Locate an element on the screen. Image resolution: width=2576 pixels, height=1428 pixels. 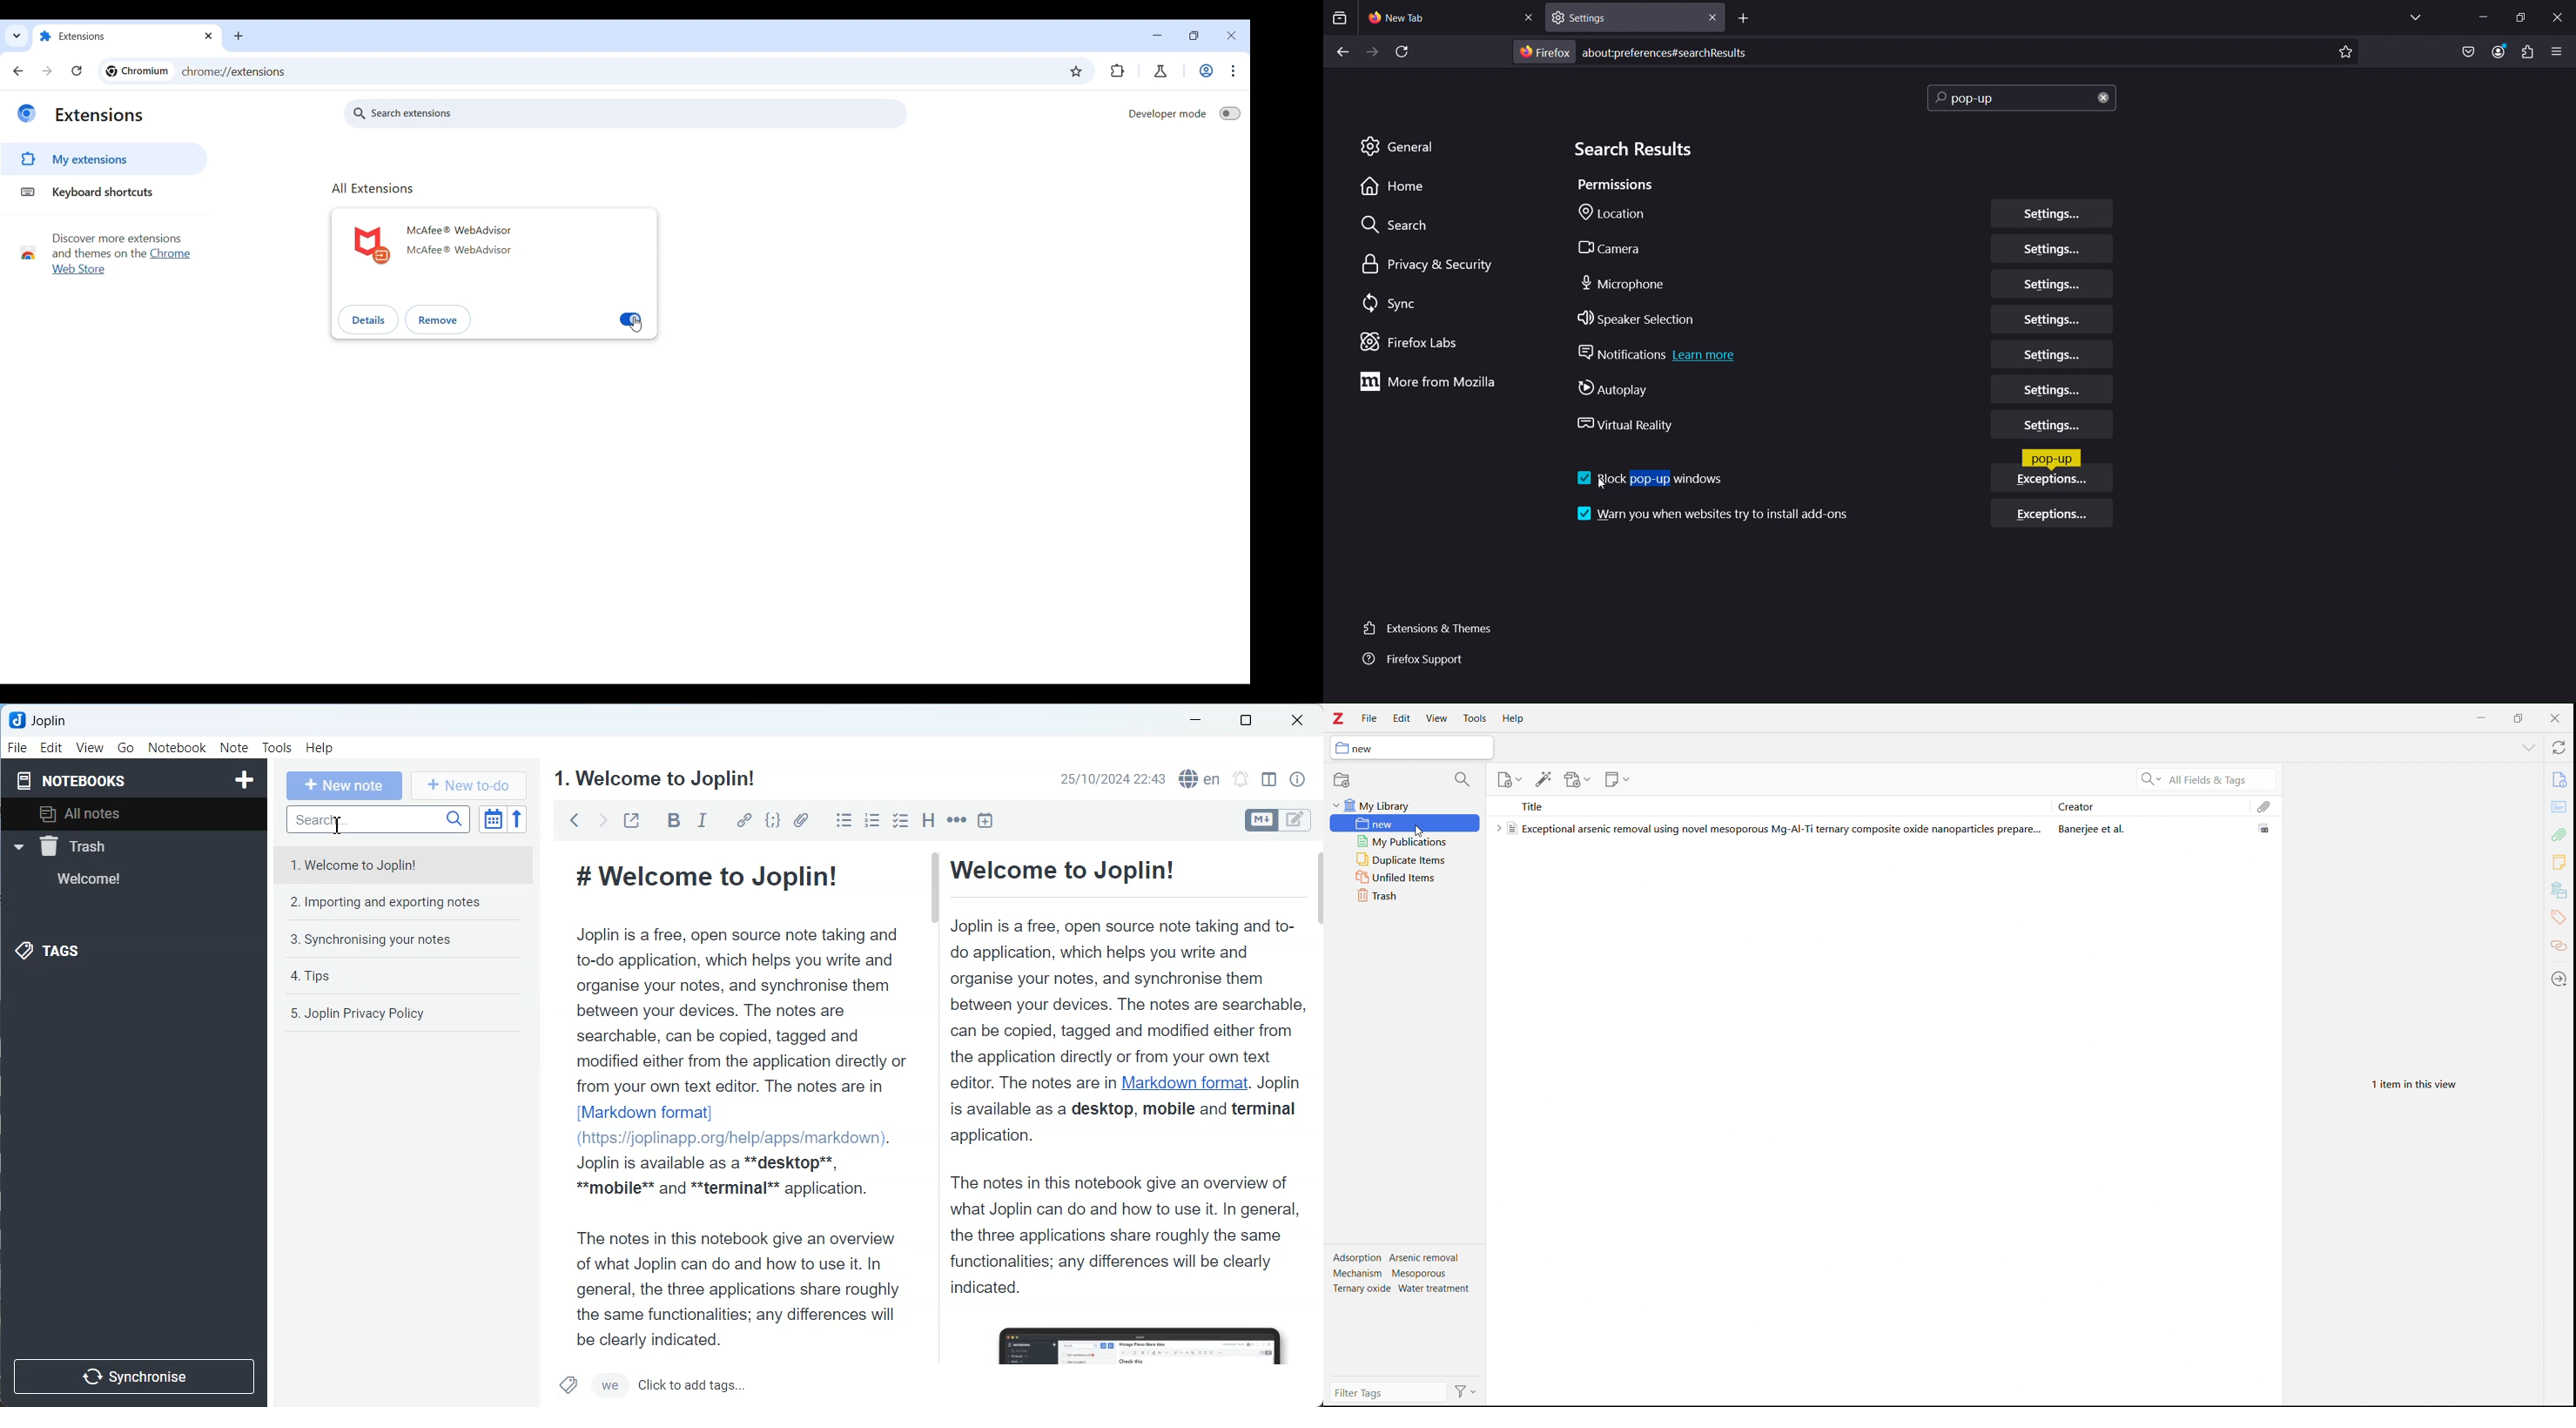
Heading is located at coordinates (928, 819).